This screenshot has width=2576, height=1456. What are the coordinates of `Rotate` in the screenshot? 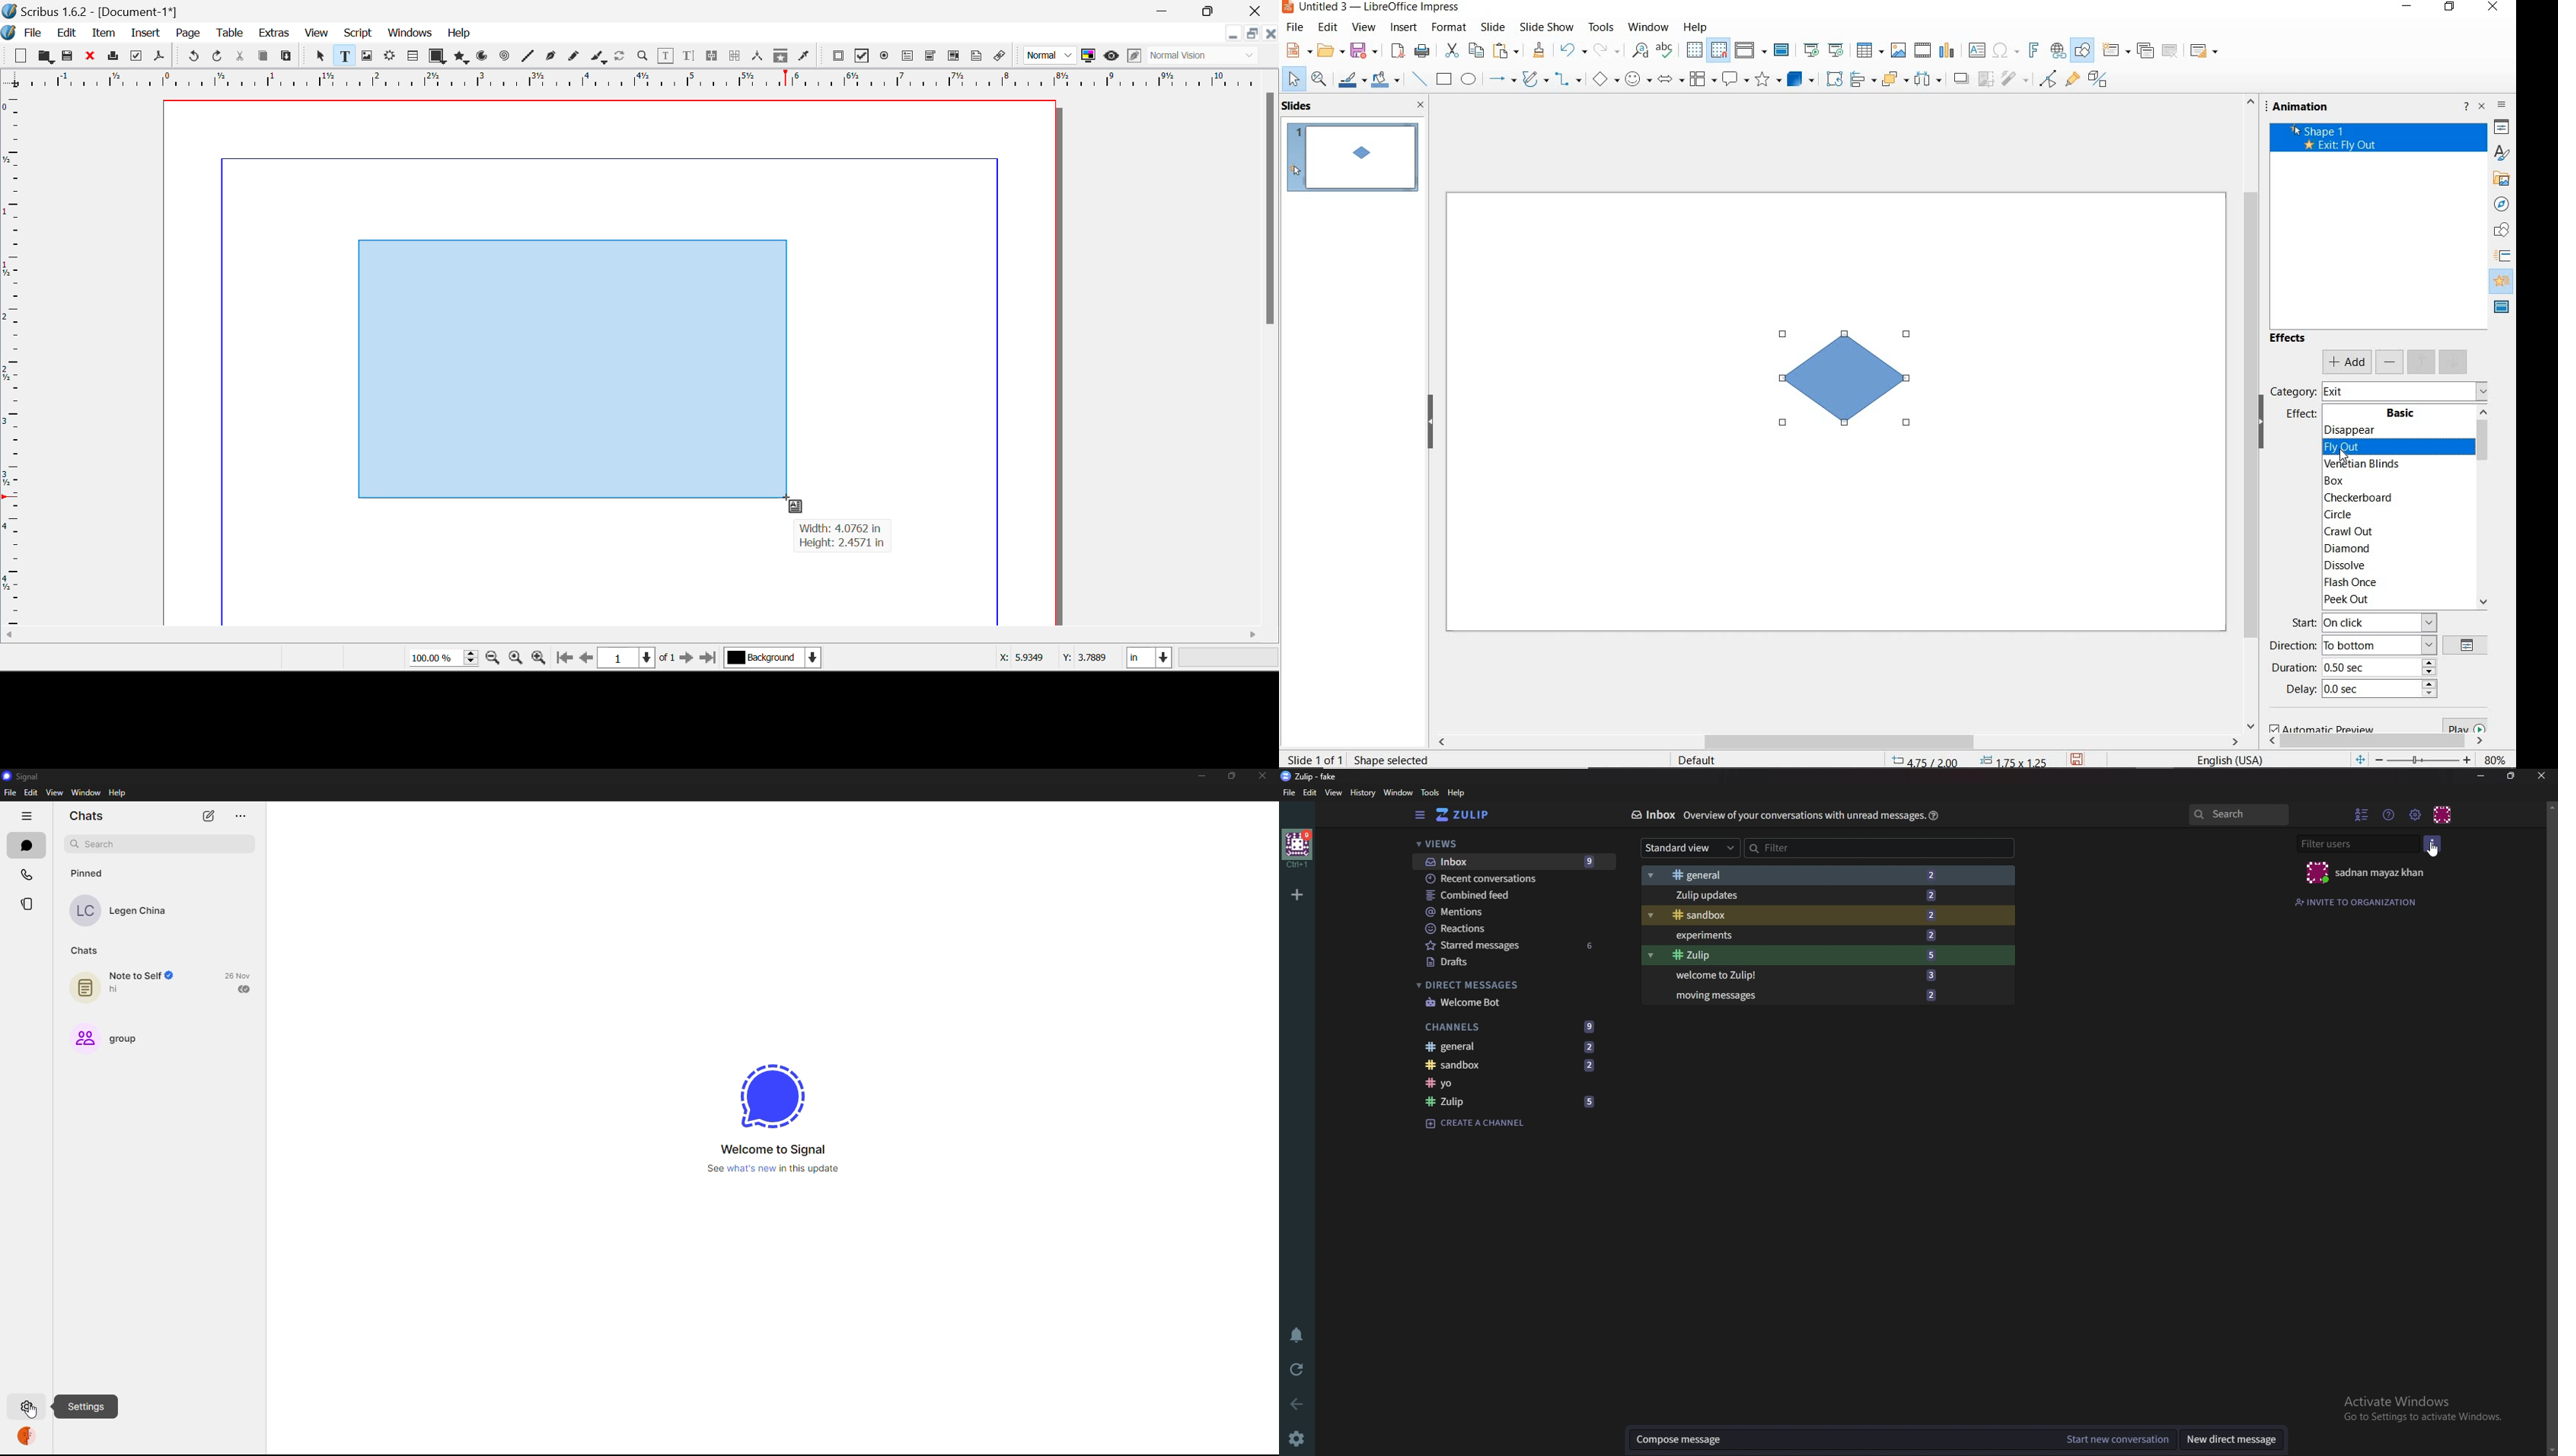 It's located at (620, 55).